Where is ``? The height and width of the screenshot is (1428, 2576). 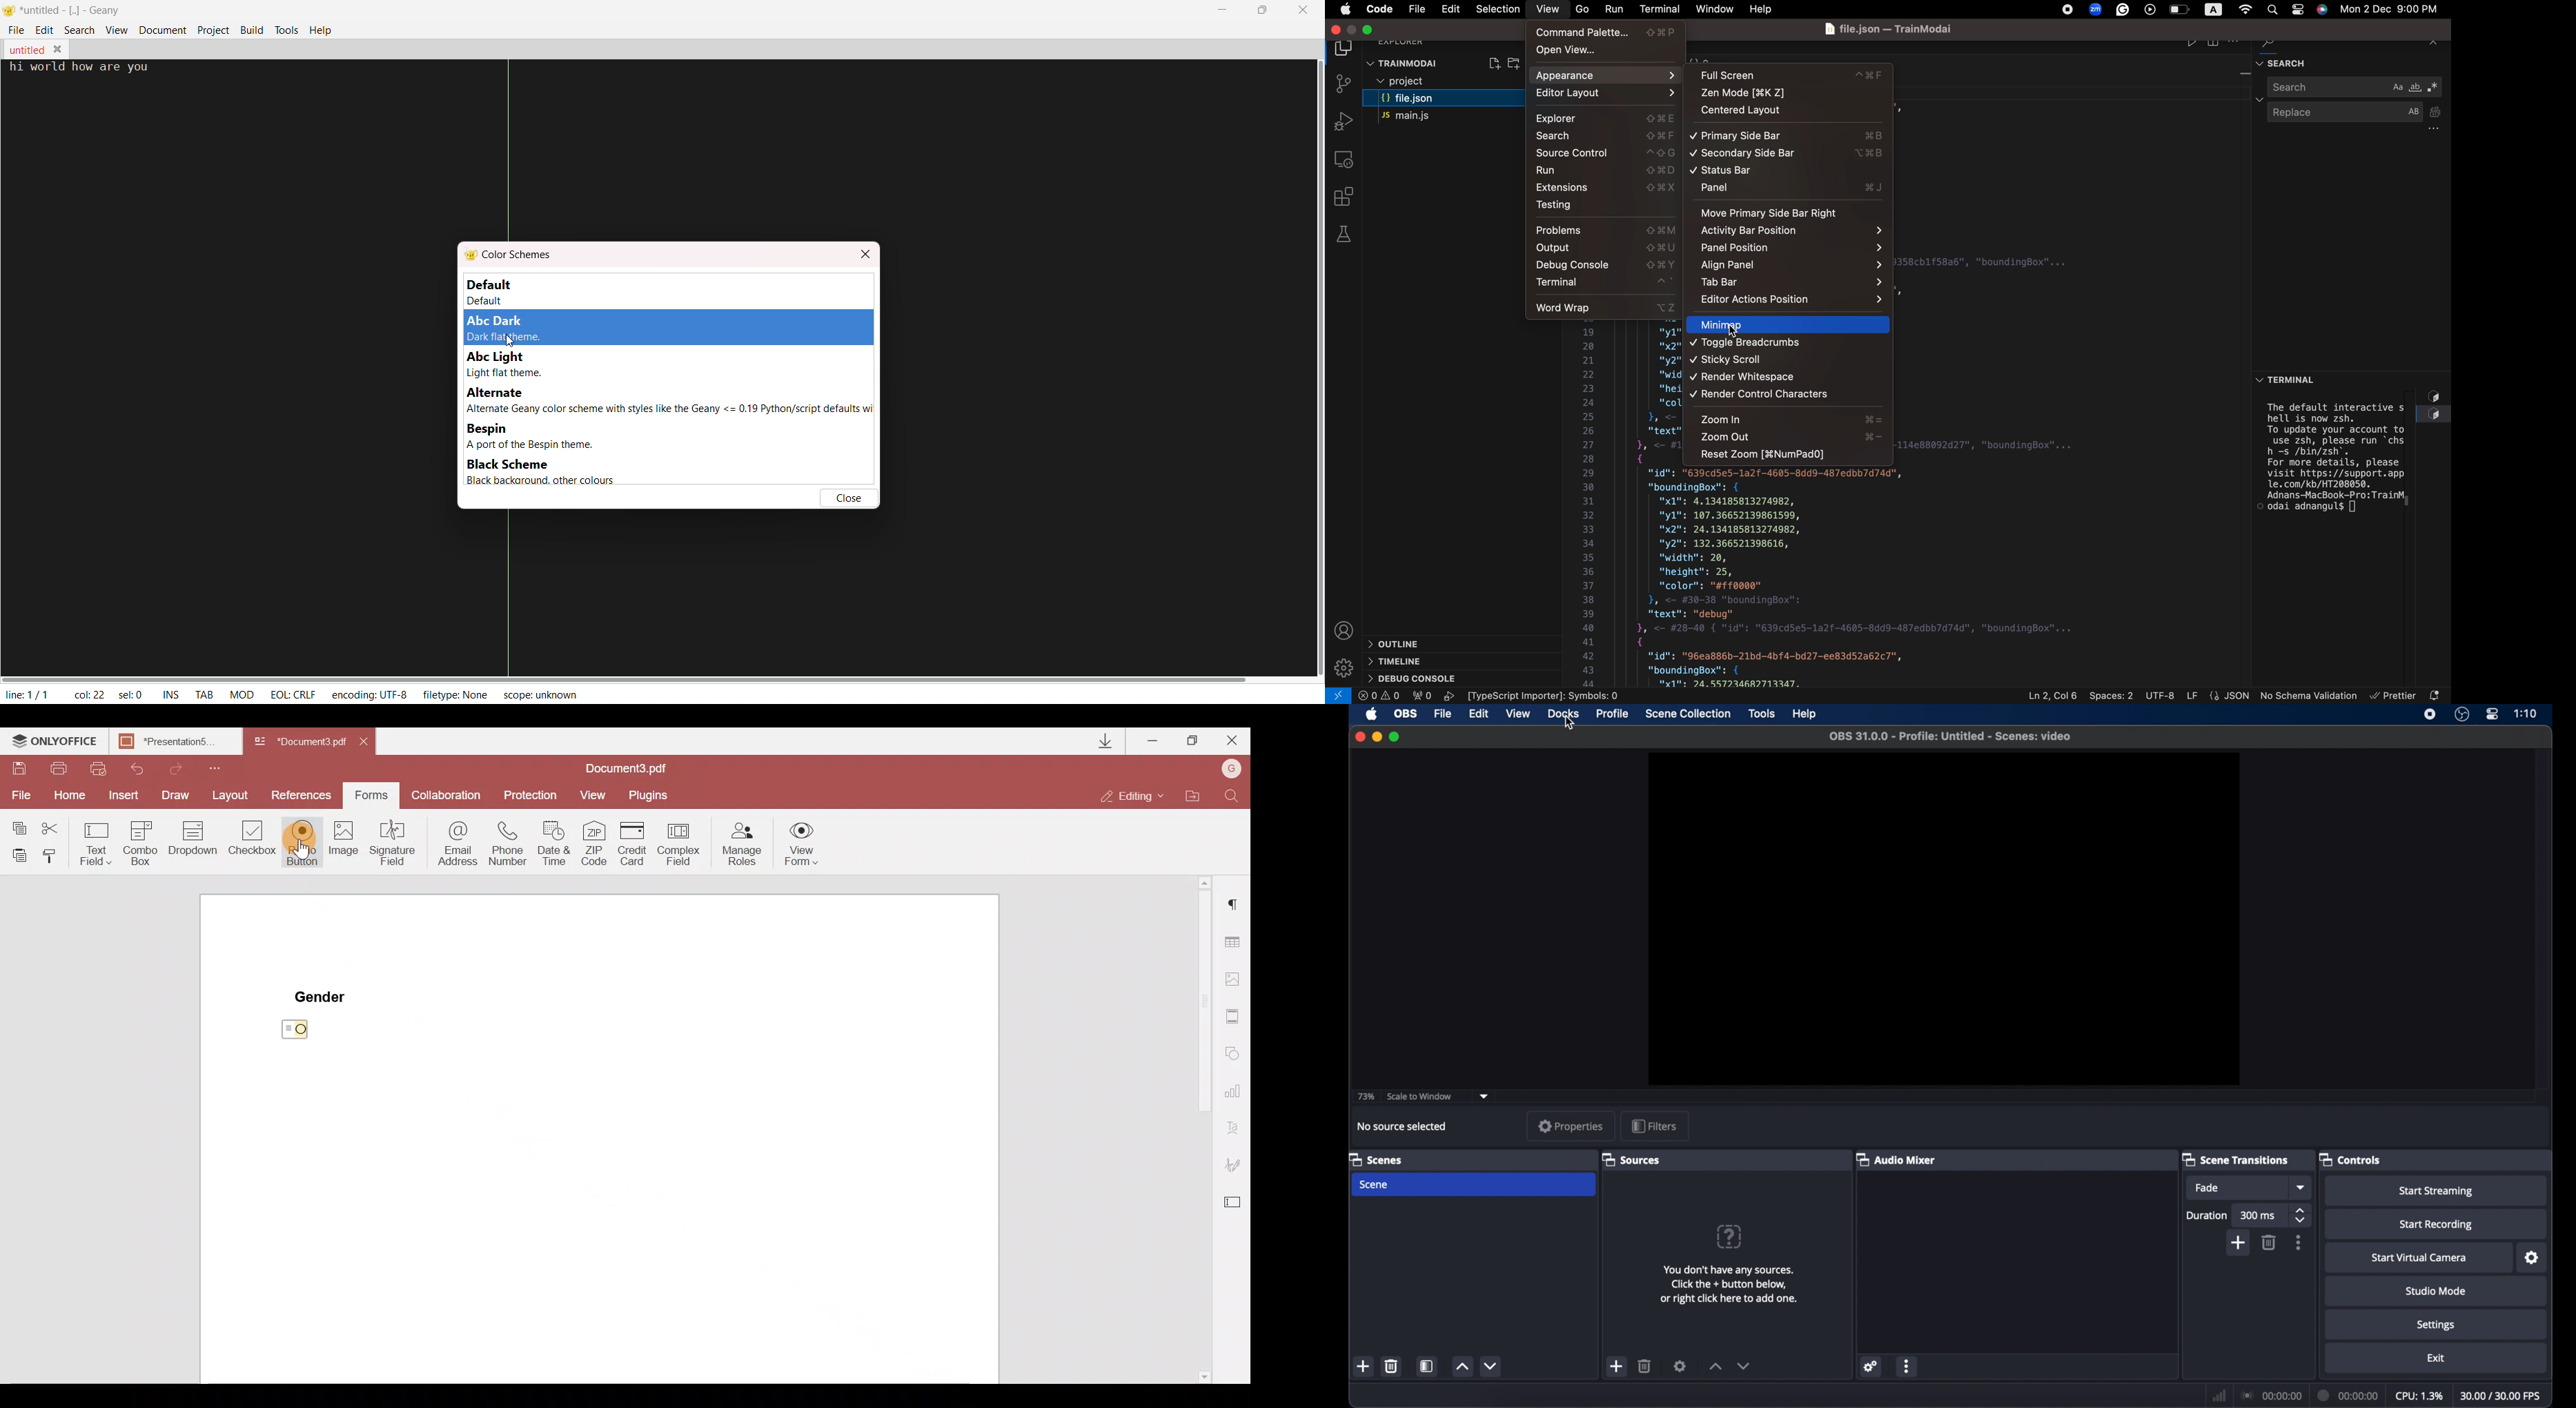  is located at coordinates (1785, 133).